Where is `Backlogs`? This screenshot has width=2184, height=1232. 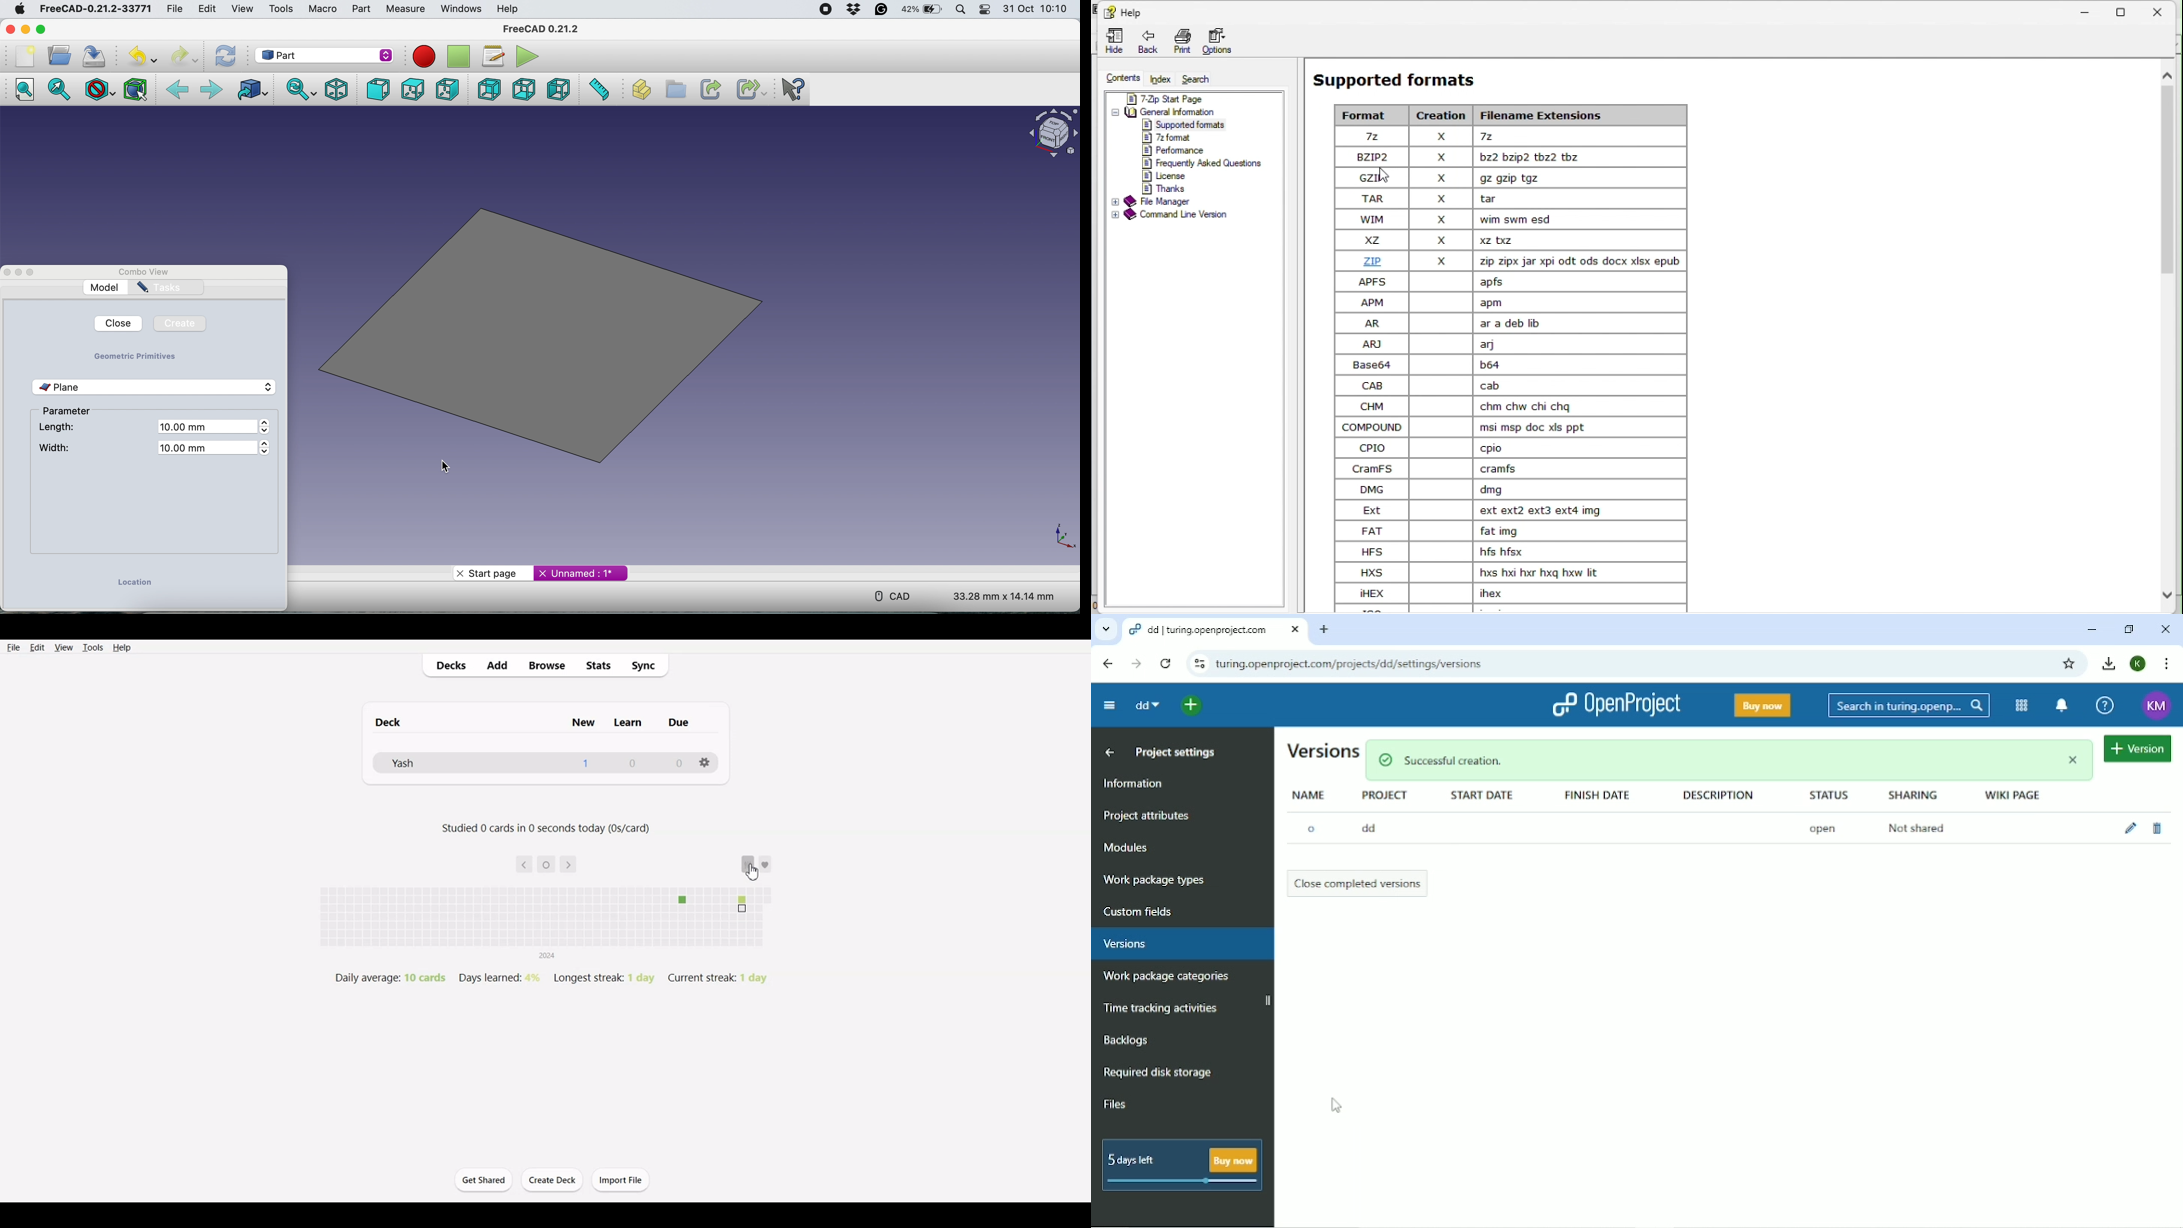
Backlogs is located at coordinates (1124, 1040).